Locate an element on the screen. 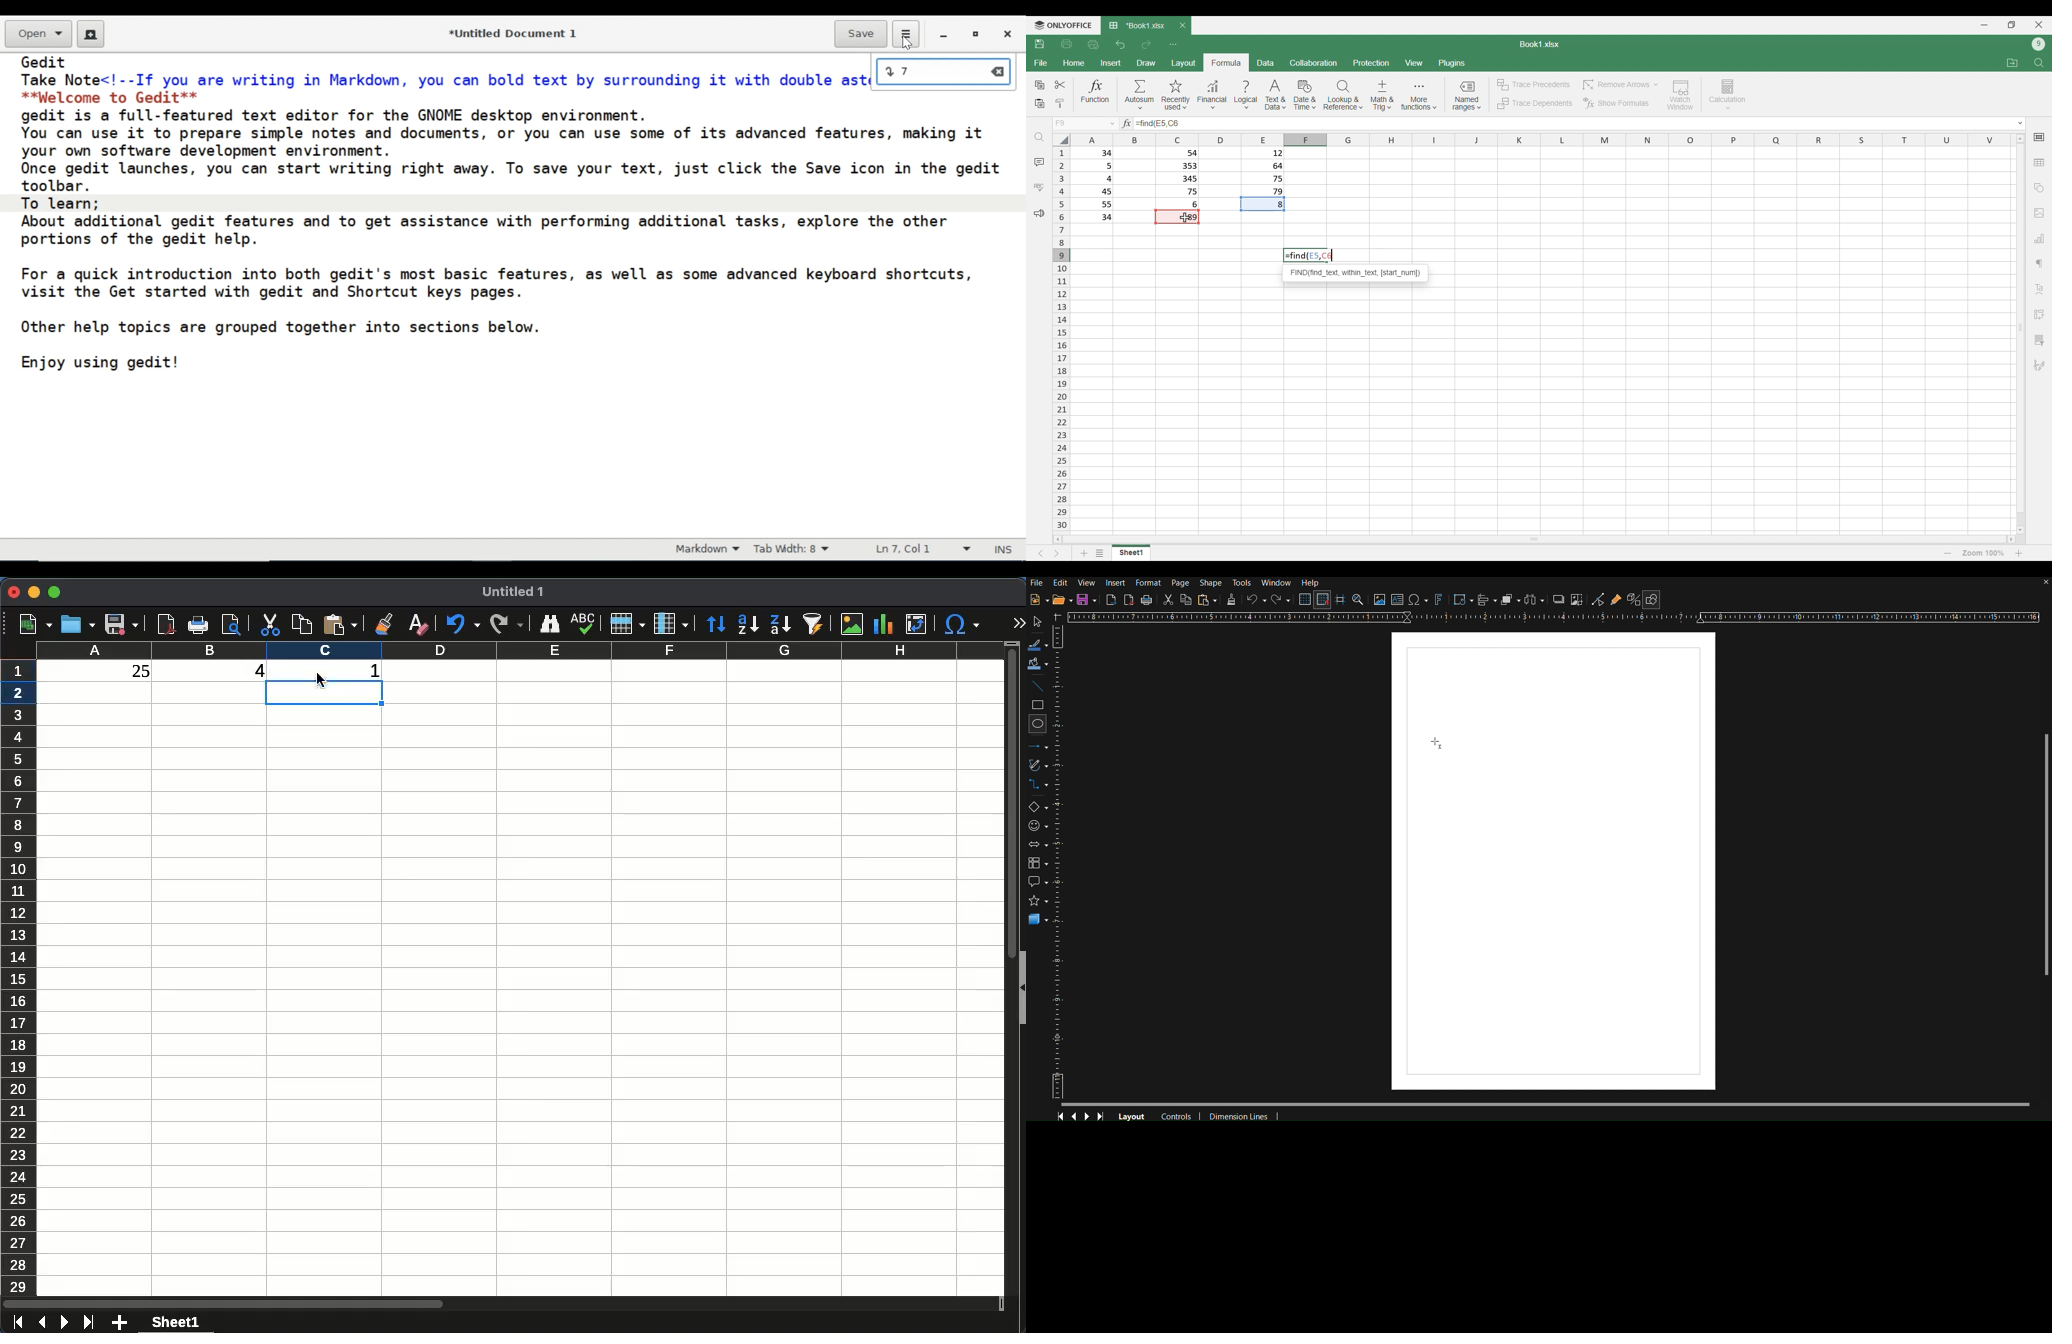  Format is located at coordinates (1150, 583).